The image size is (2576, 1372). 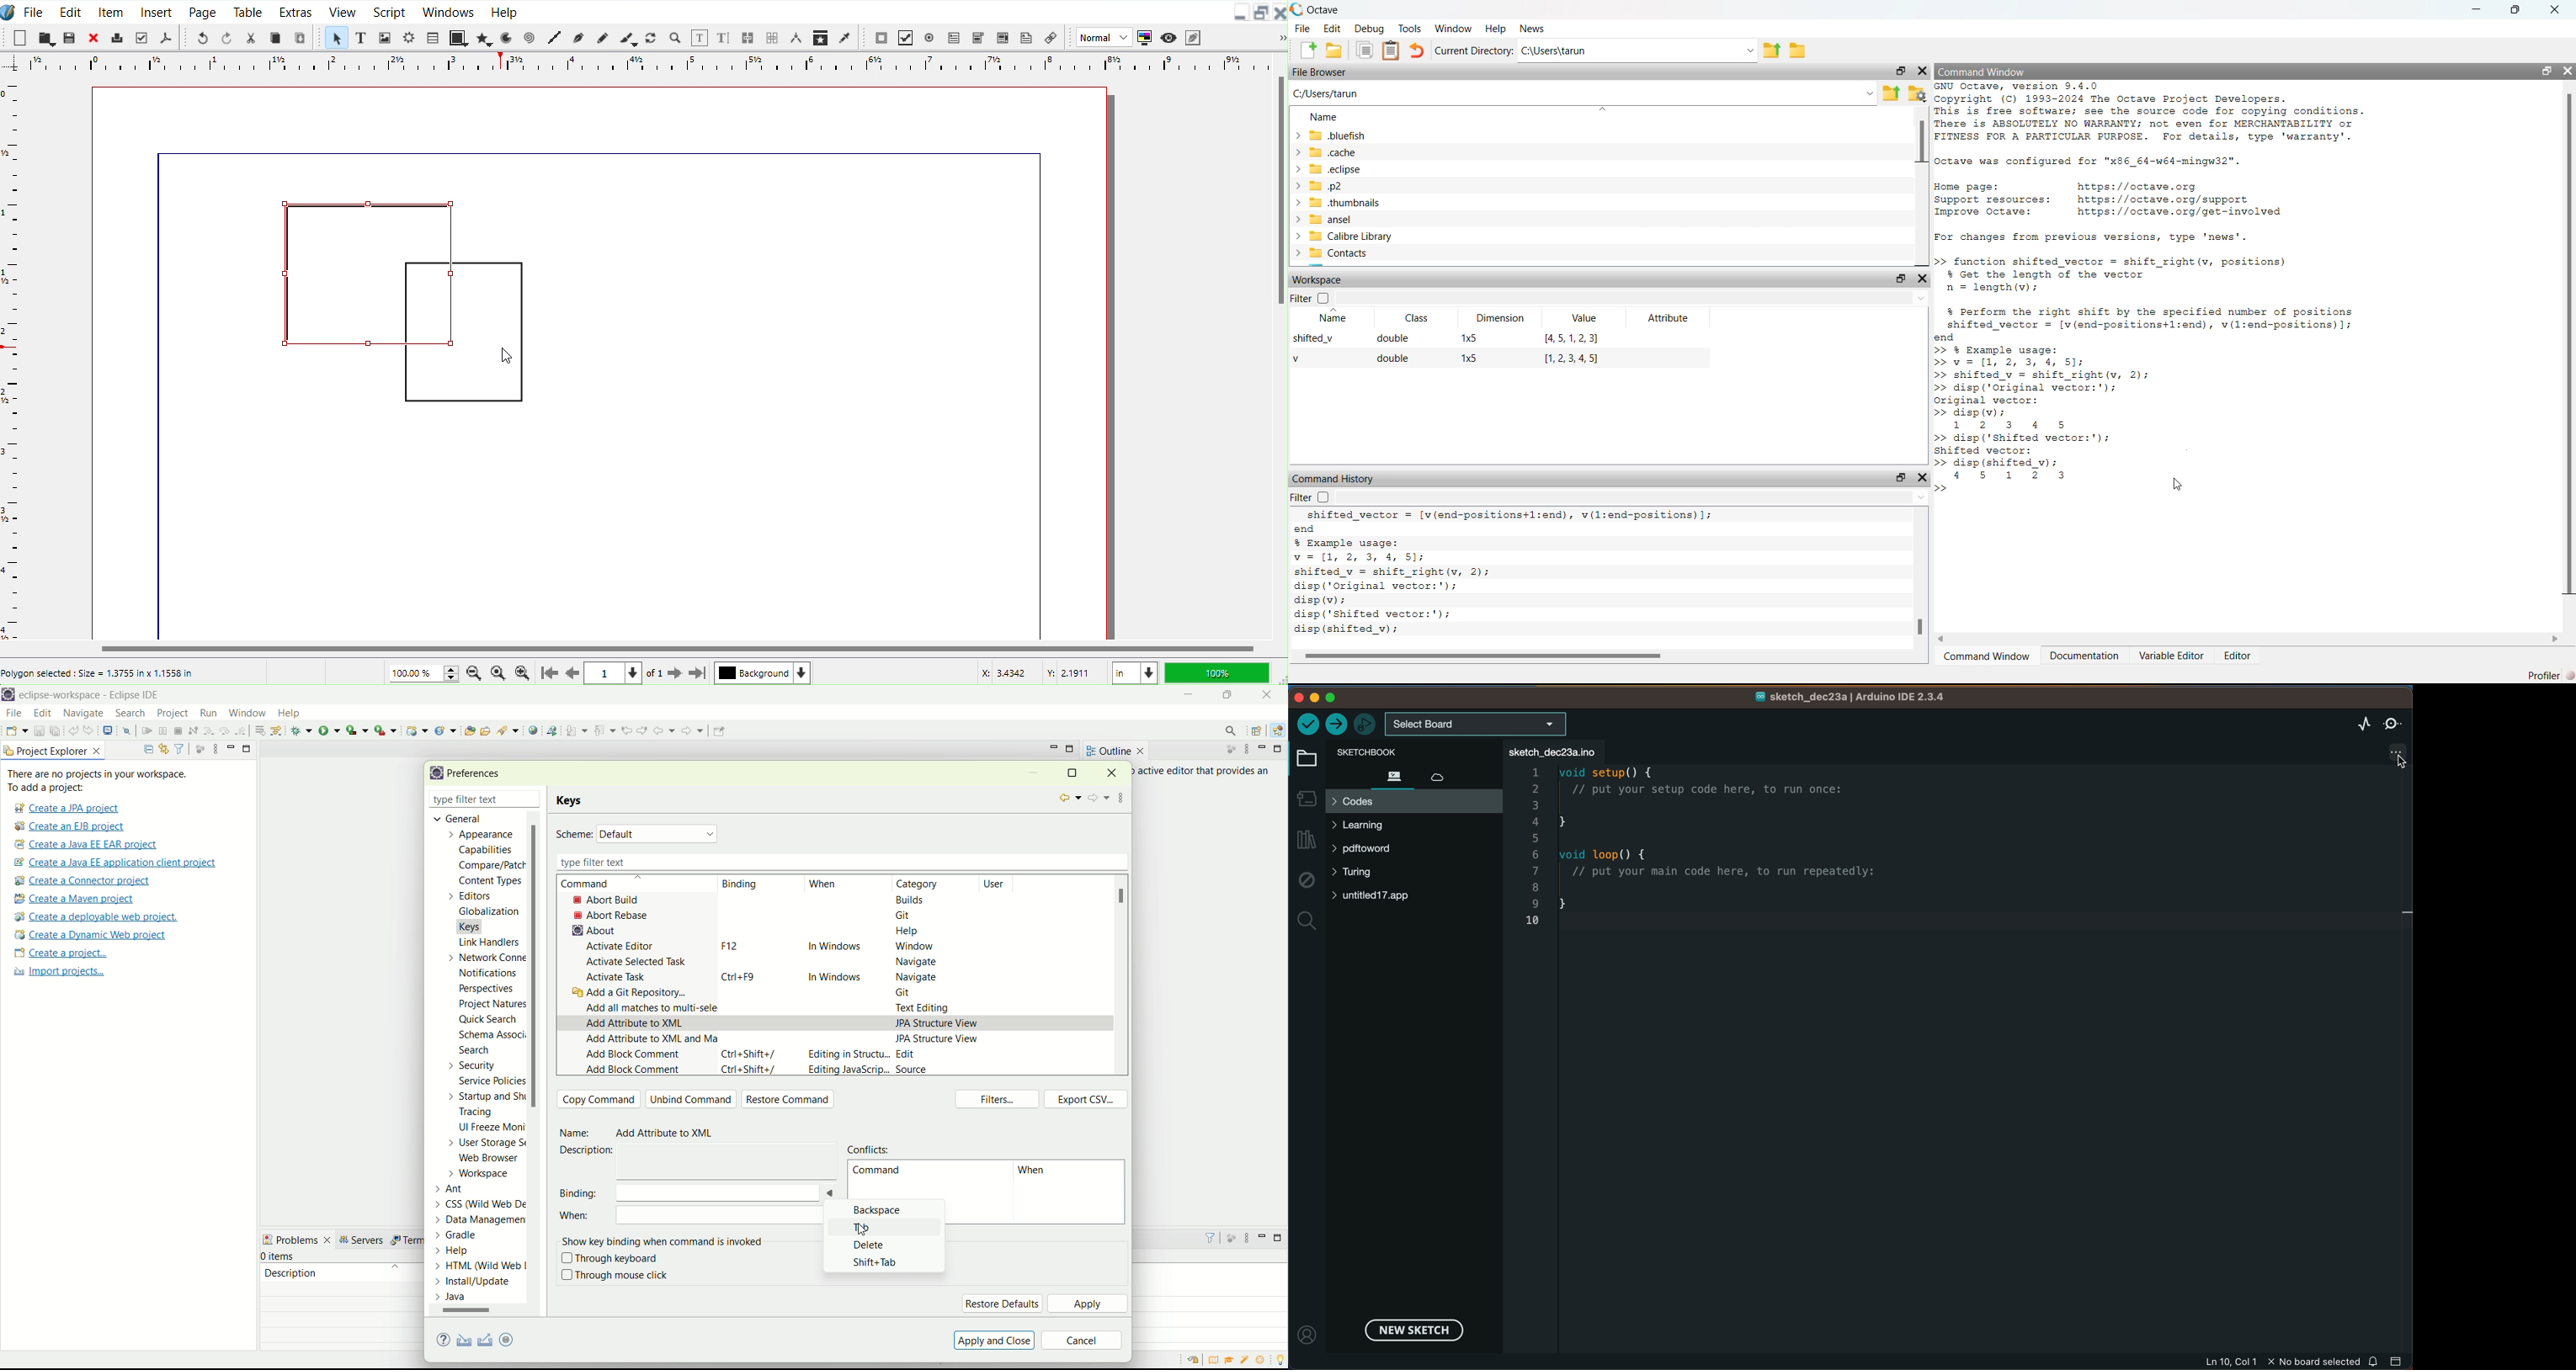 I want to click on line, so click(x=162, y=401).